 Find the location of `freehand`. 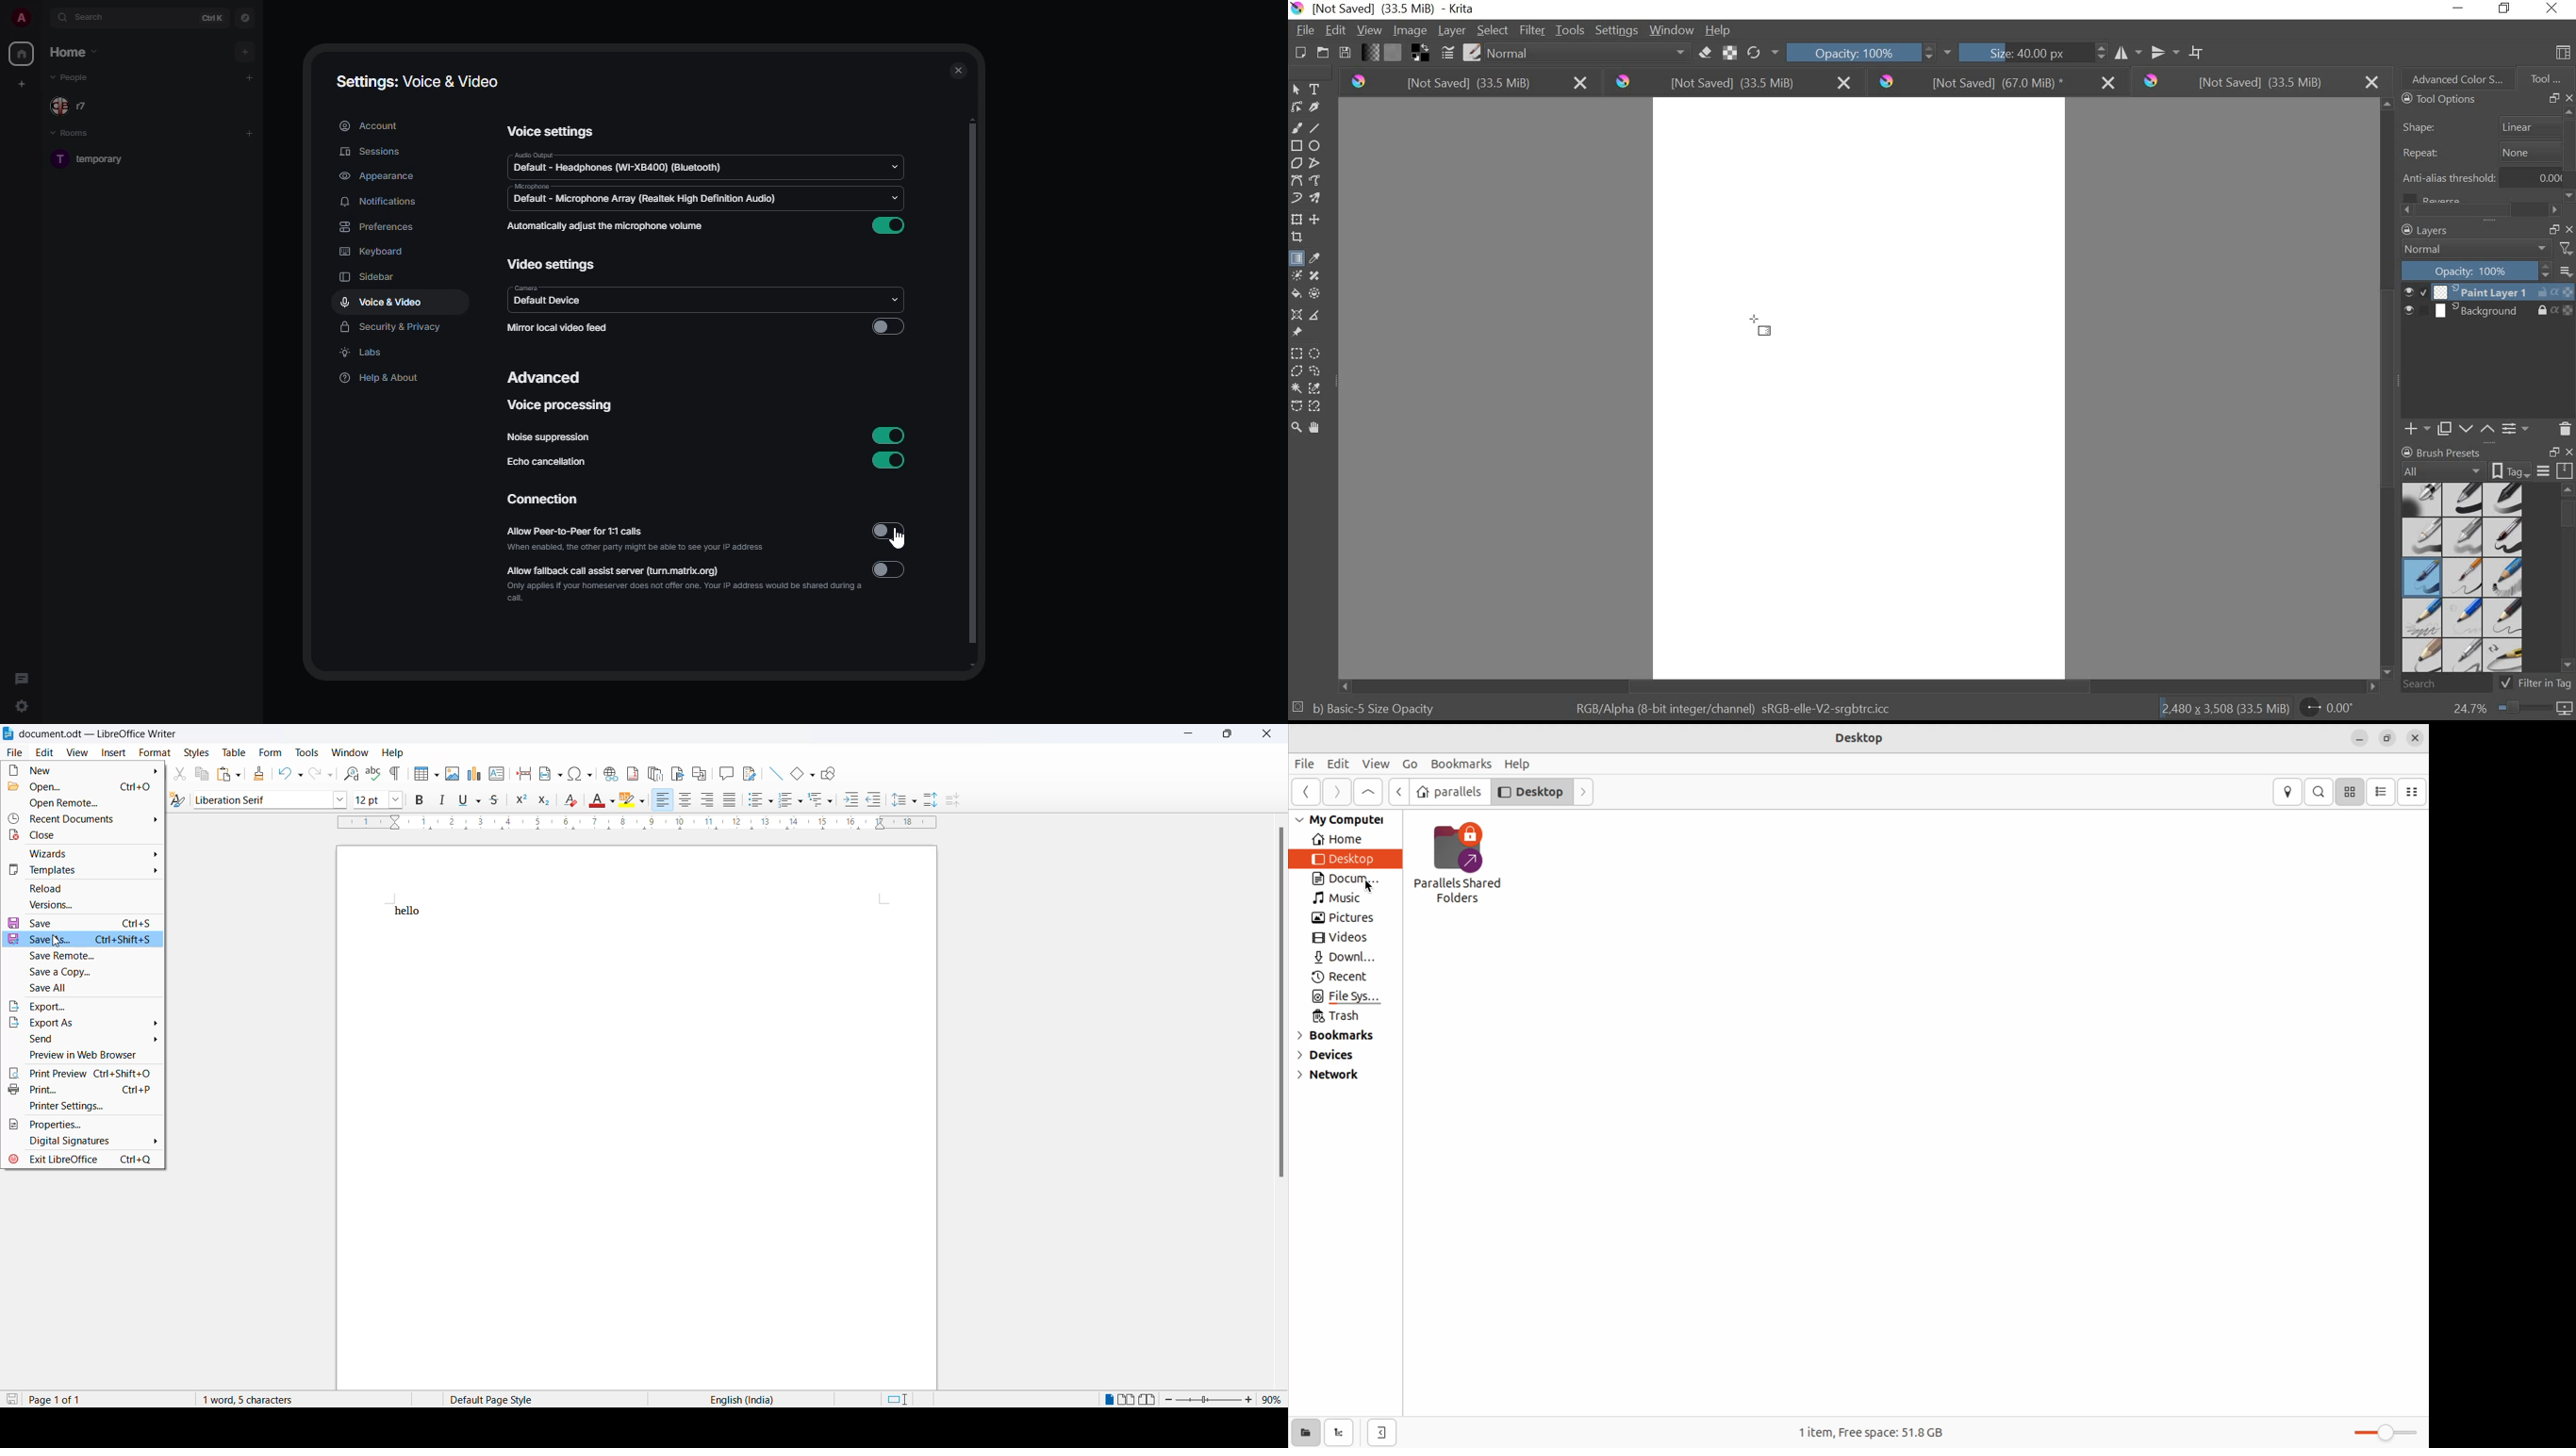

freehand is located at coordinates (1296, 128).